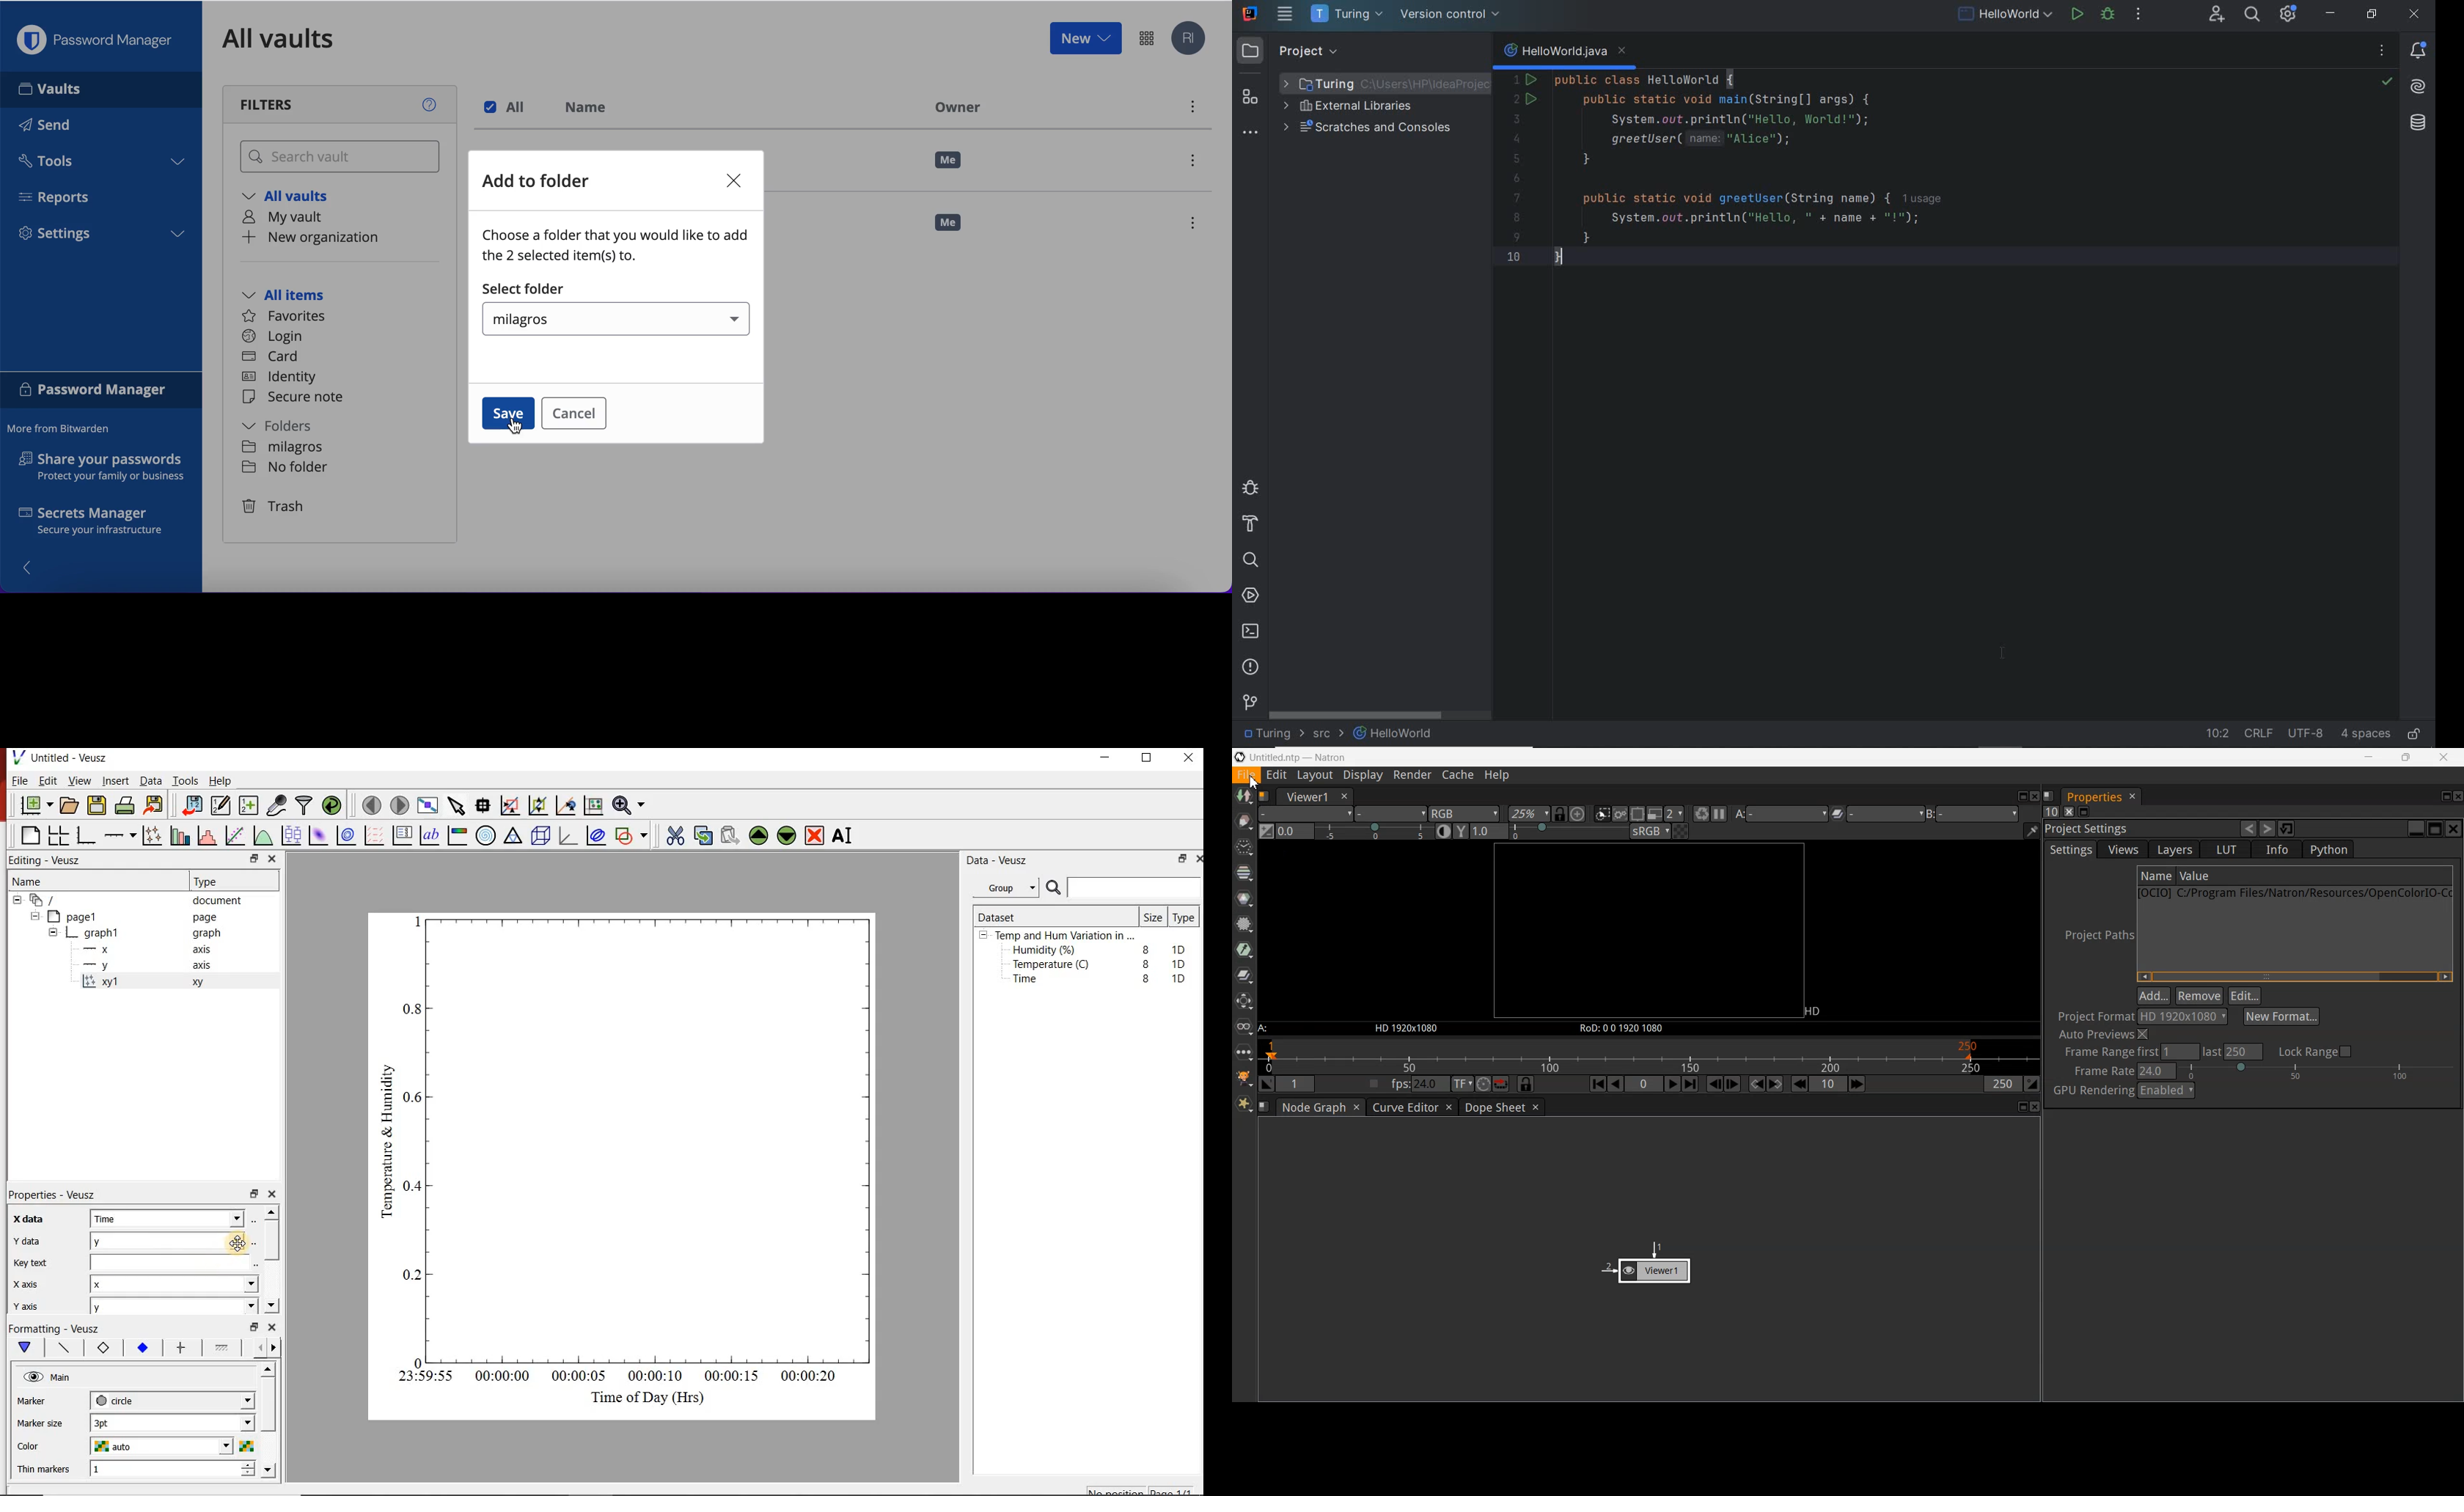  Describe the element at coordinates (342, 157) in the screenshot. I see `search vault` at that location.